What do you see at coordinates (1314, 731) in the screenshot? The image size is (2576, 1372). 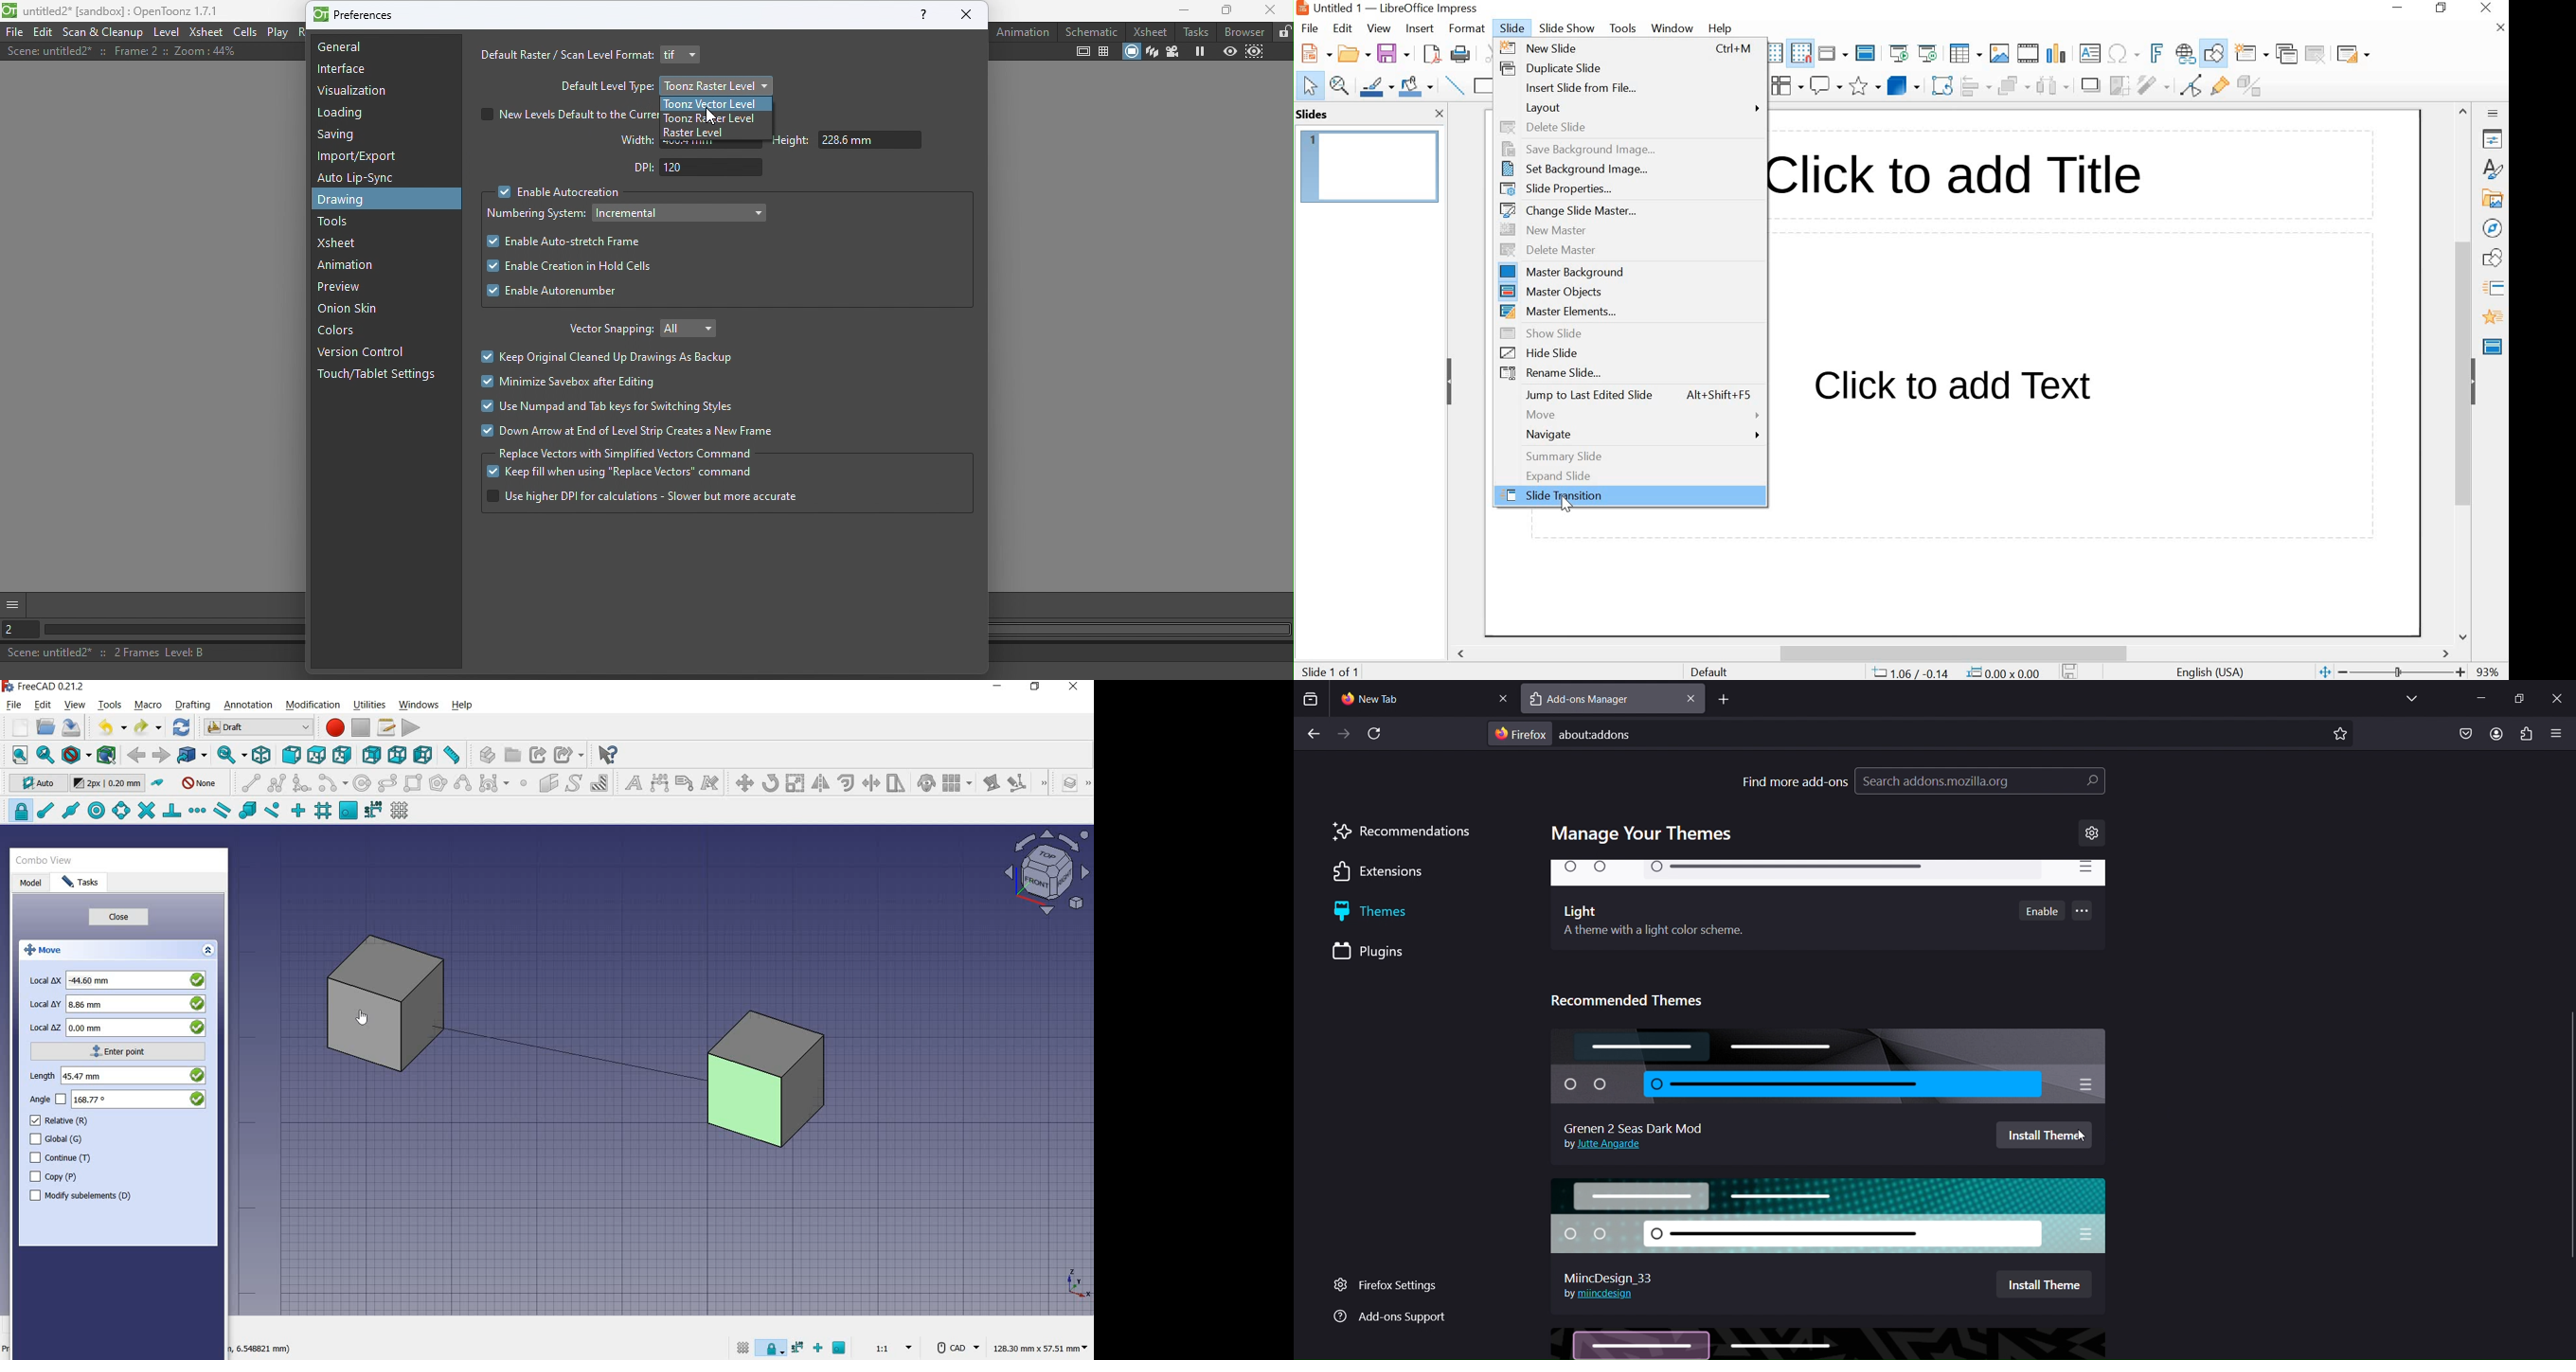 I see `go back one page` at bounding box center [1314, 731].